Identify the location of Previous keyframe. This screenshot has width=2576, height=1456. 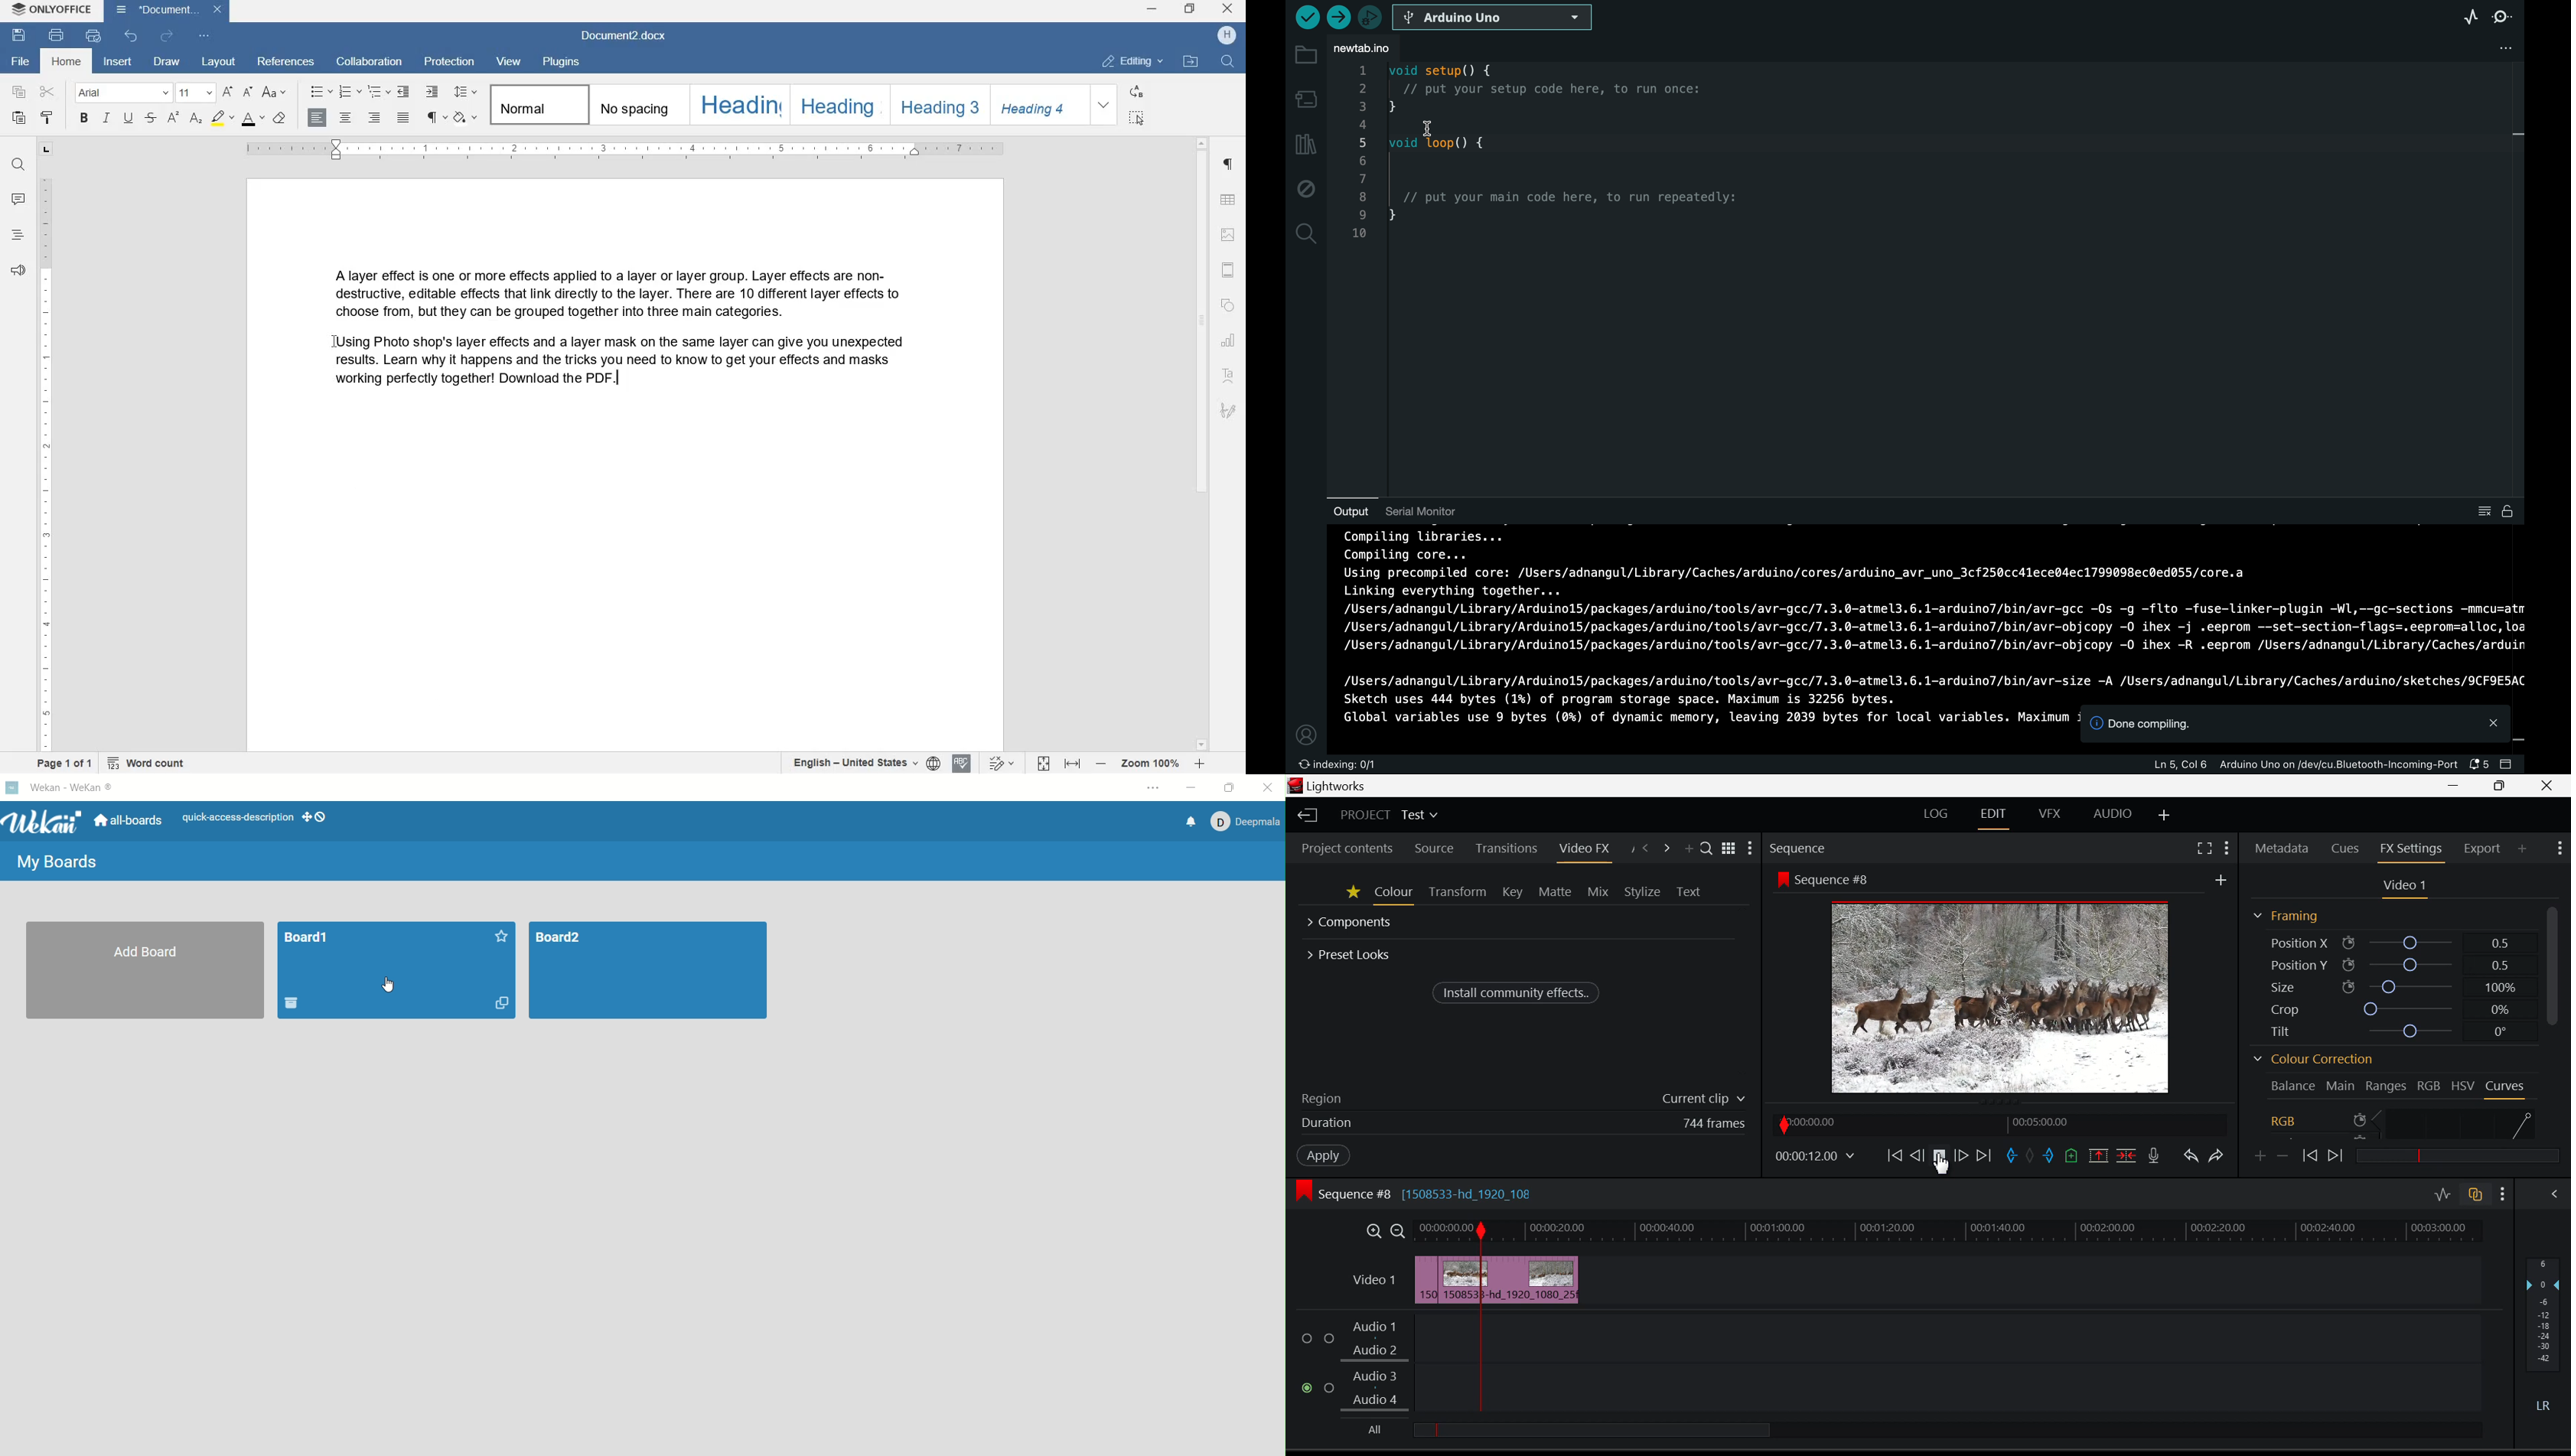
(2310, 1155).